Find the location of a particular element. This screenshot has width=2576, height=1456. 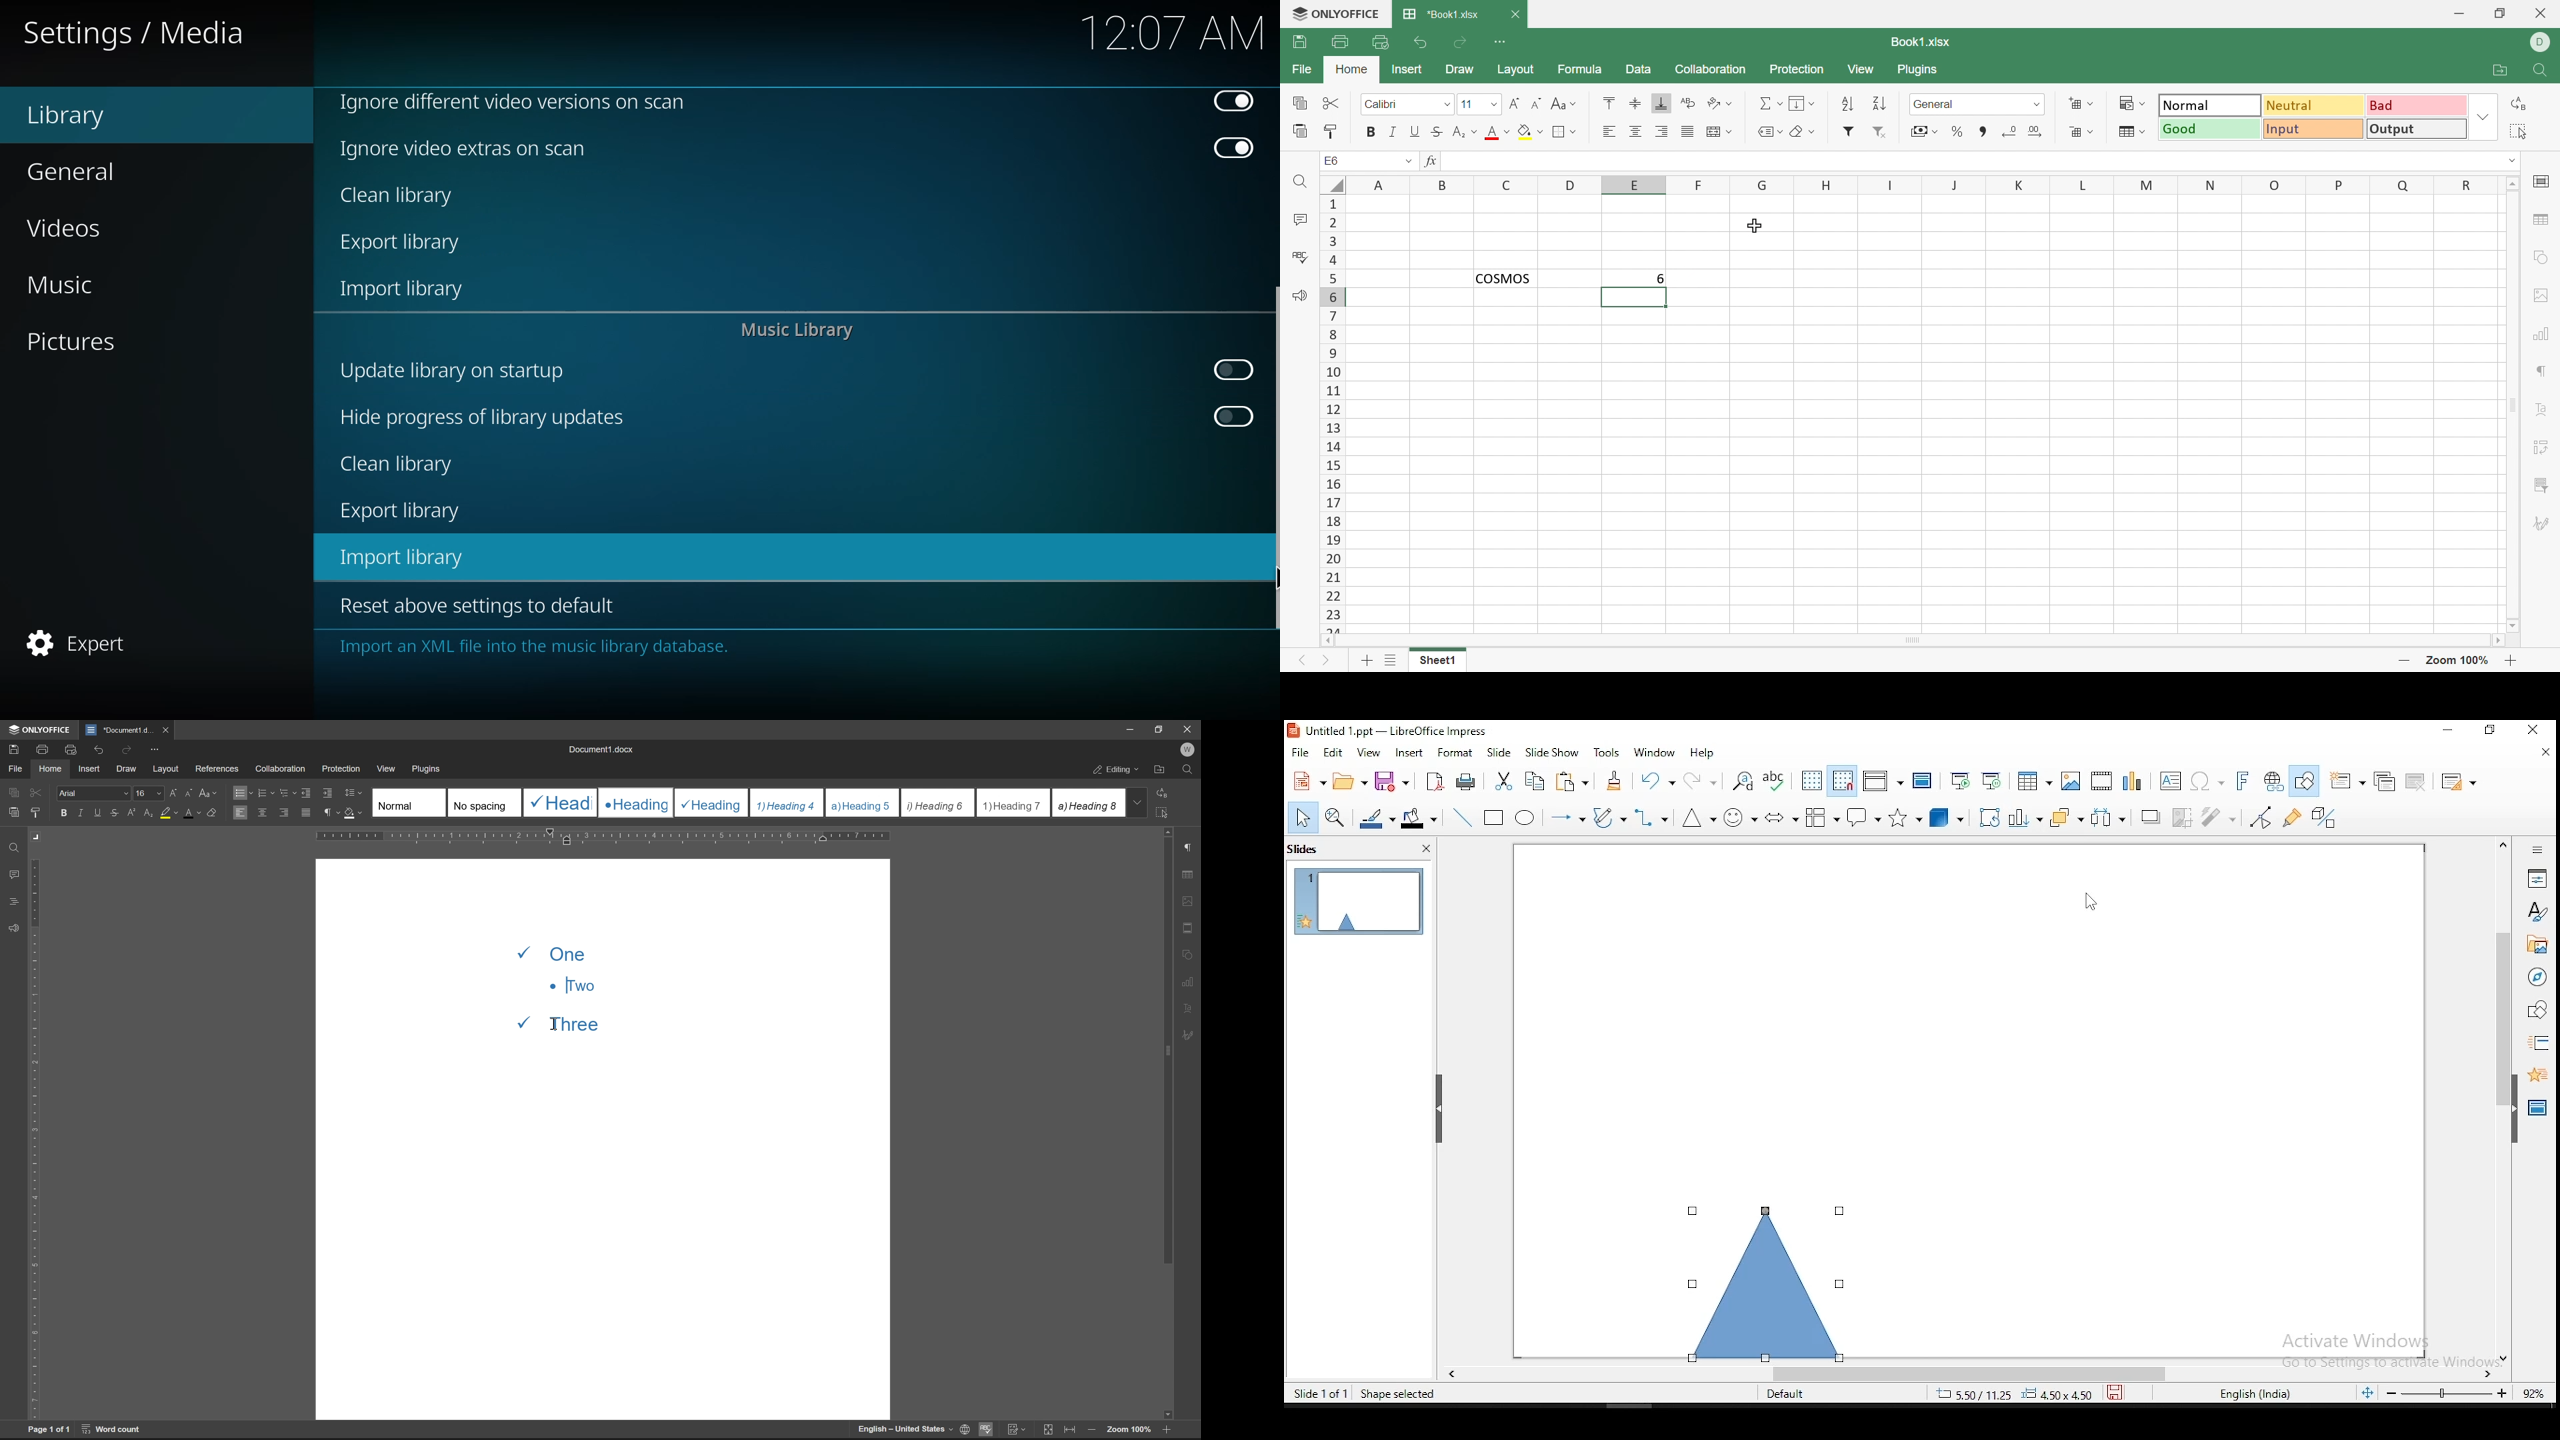

align center is located at coordinates (263, 812).